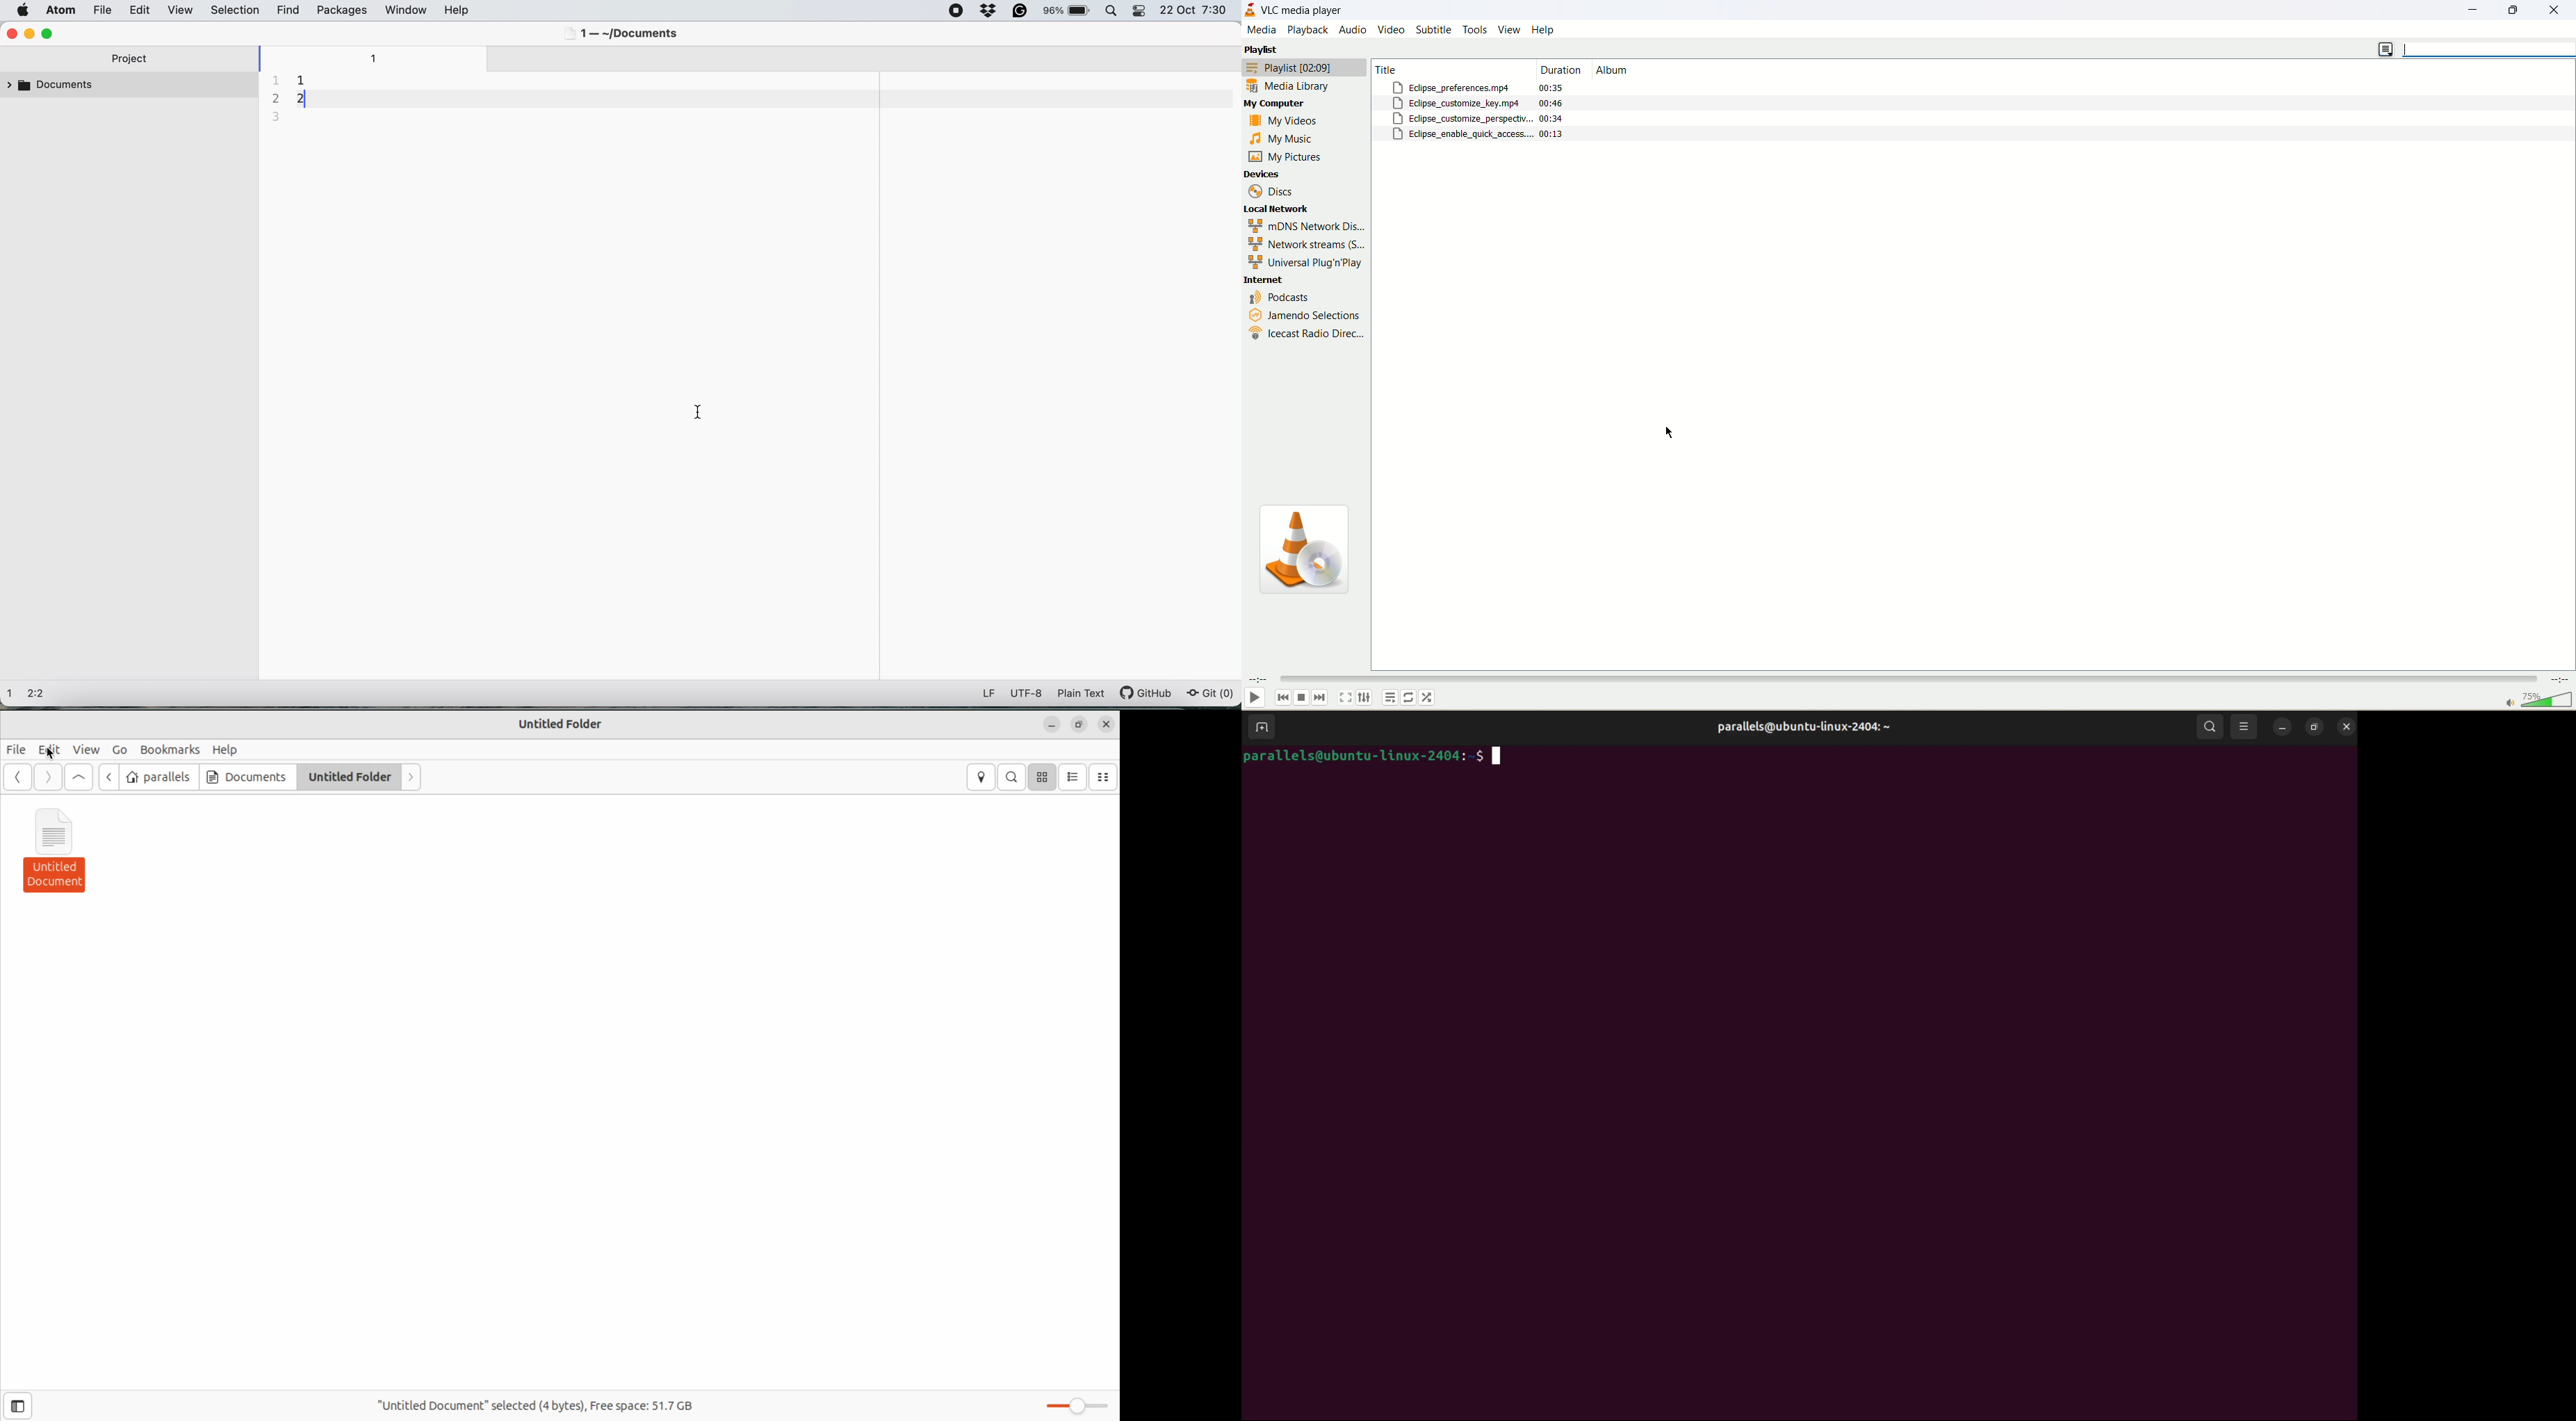  I want to click on list view, so click(1074, 777).